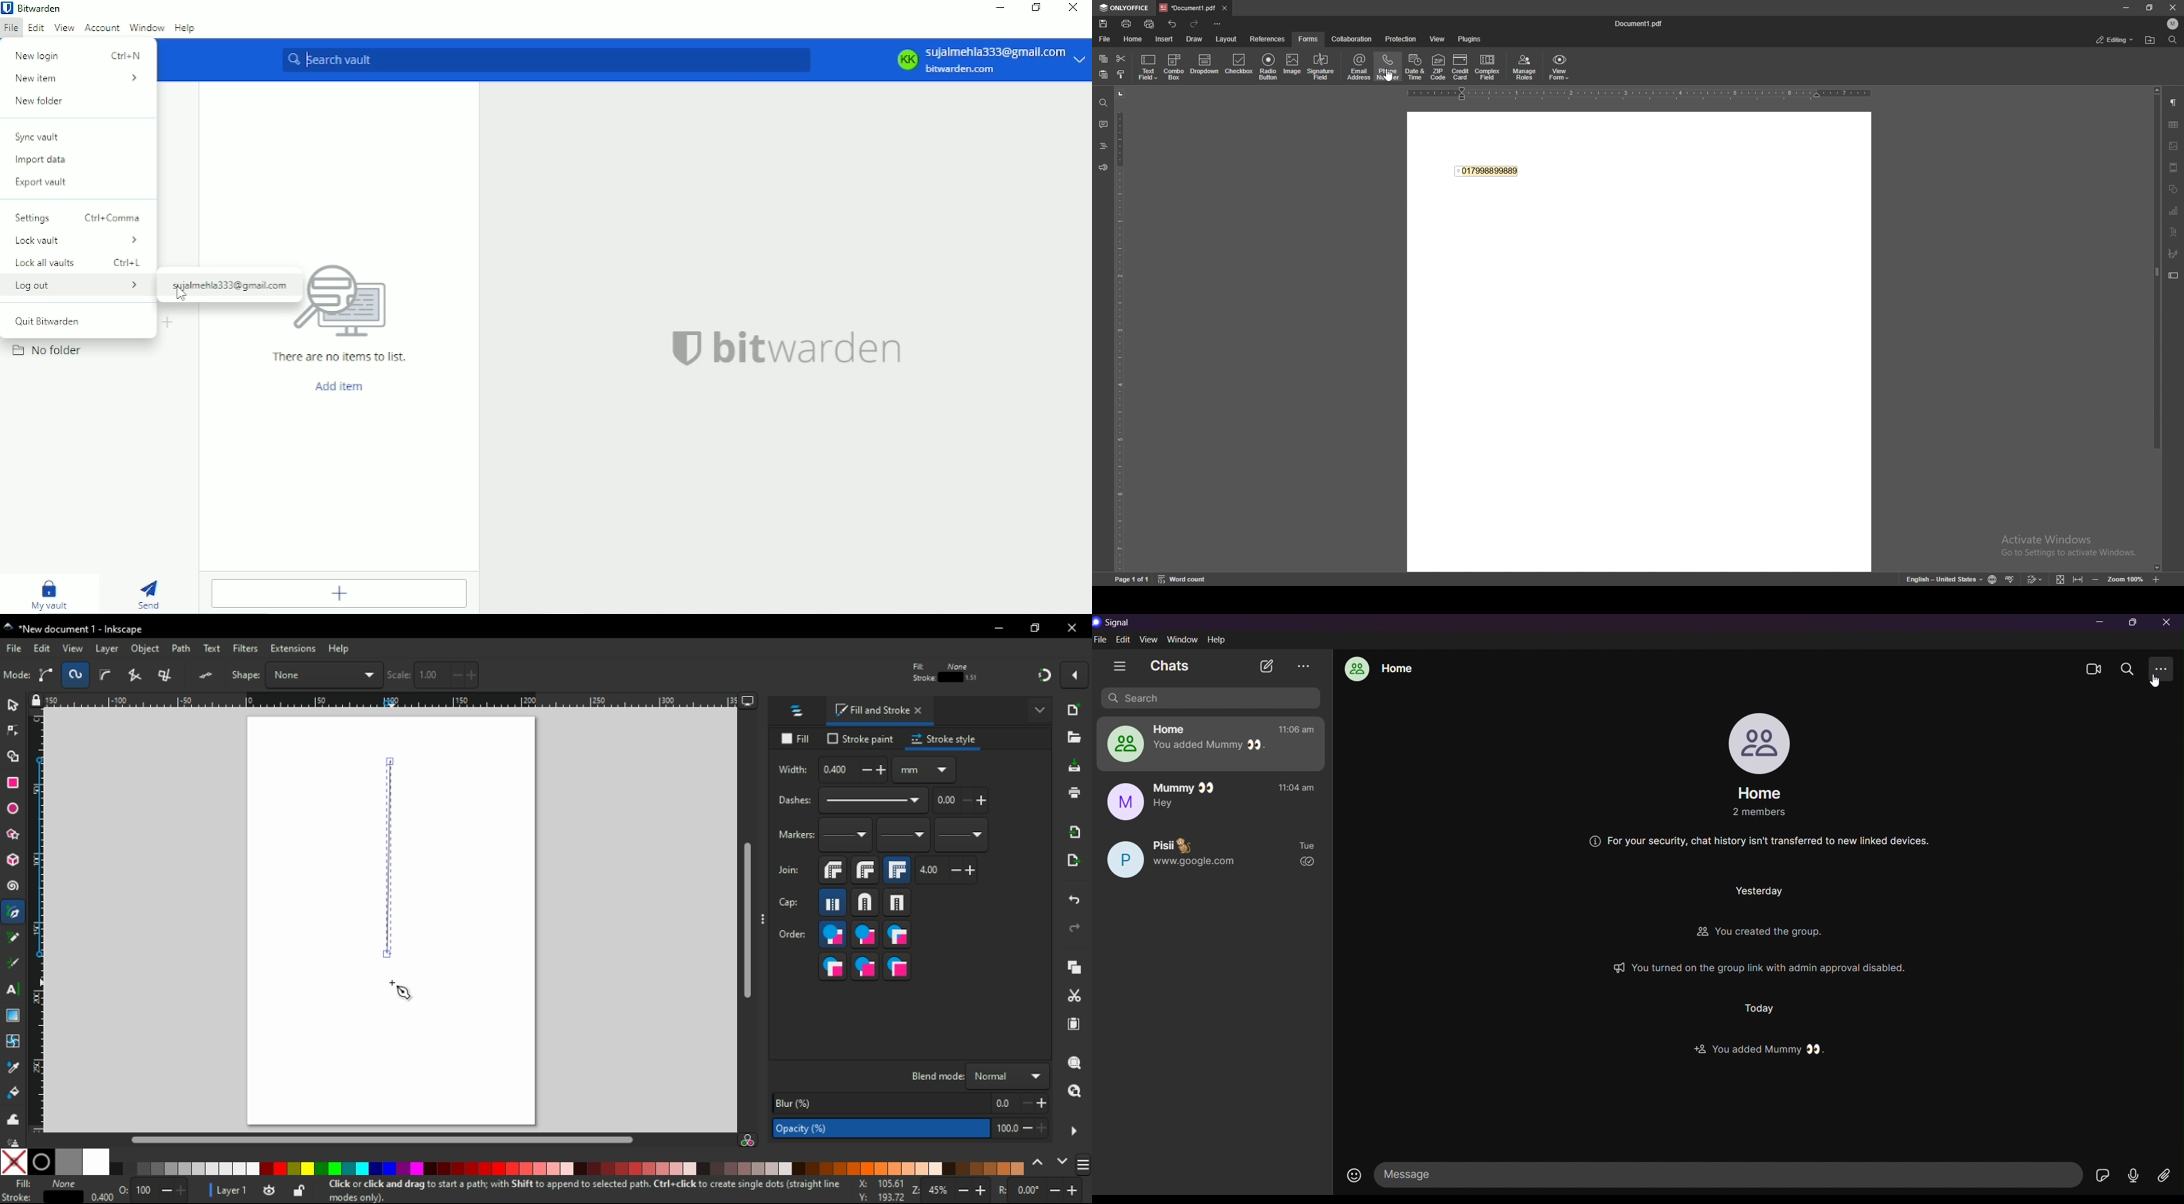 The width and height of the screenshot is (2184, 1204). What do you see at coordinates (2131, 1175) in the screenshot?
I see `voice message` at bounding box center [2131, 1175].